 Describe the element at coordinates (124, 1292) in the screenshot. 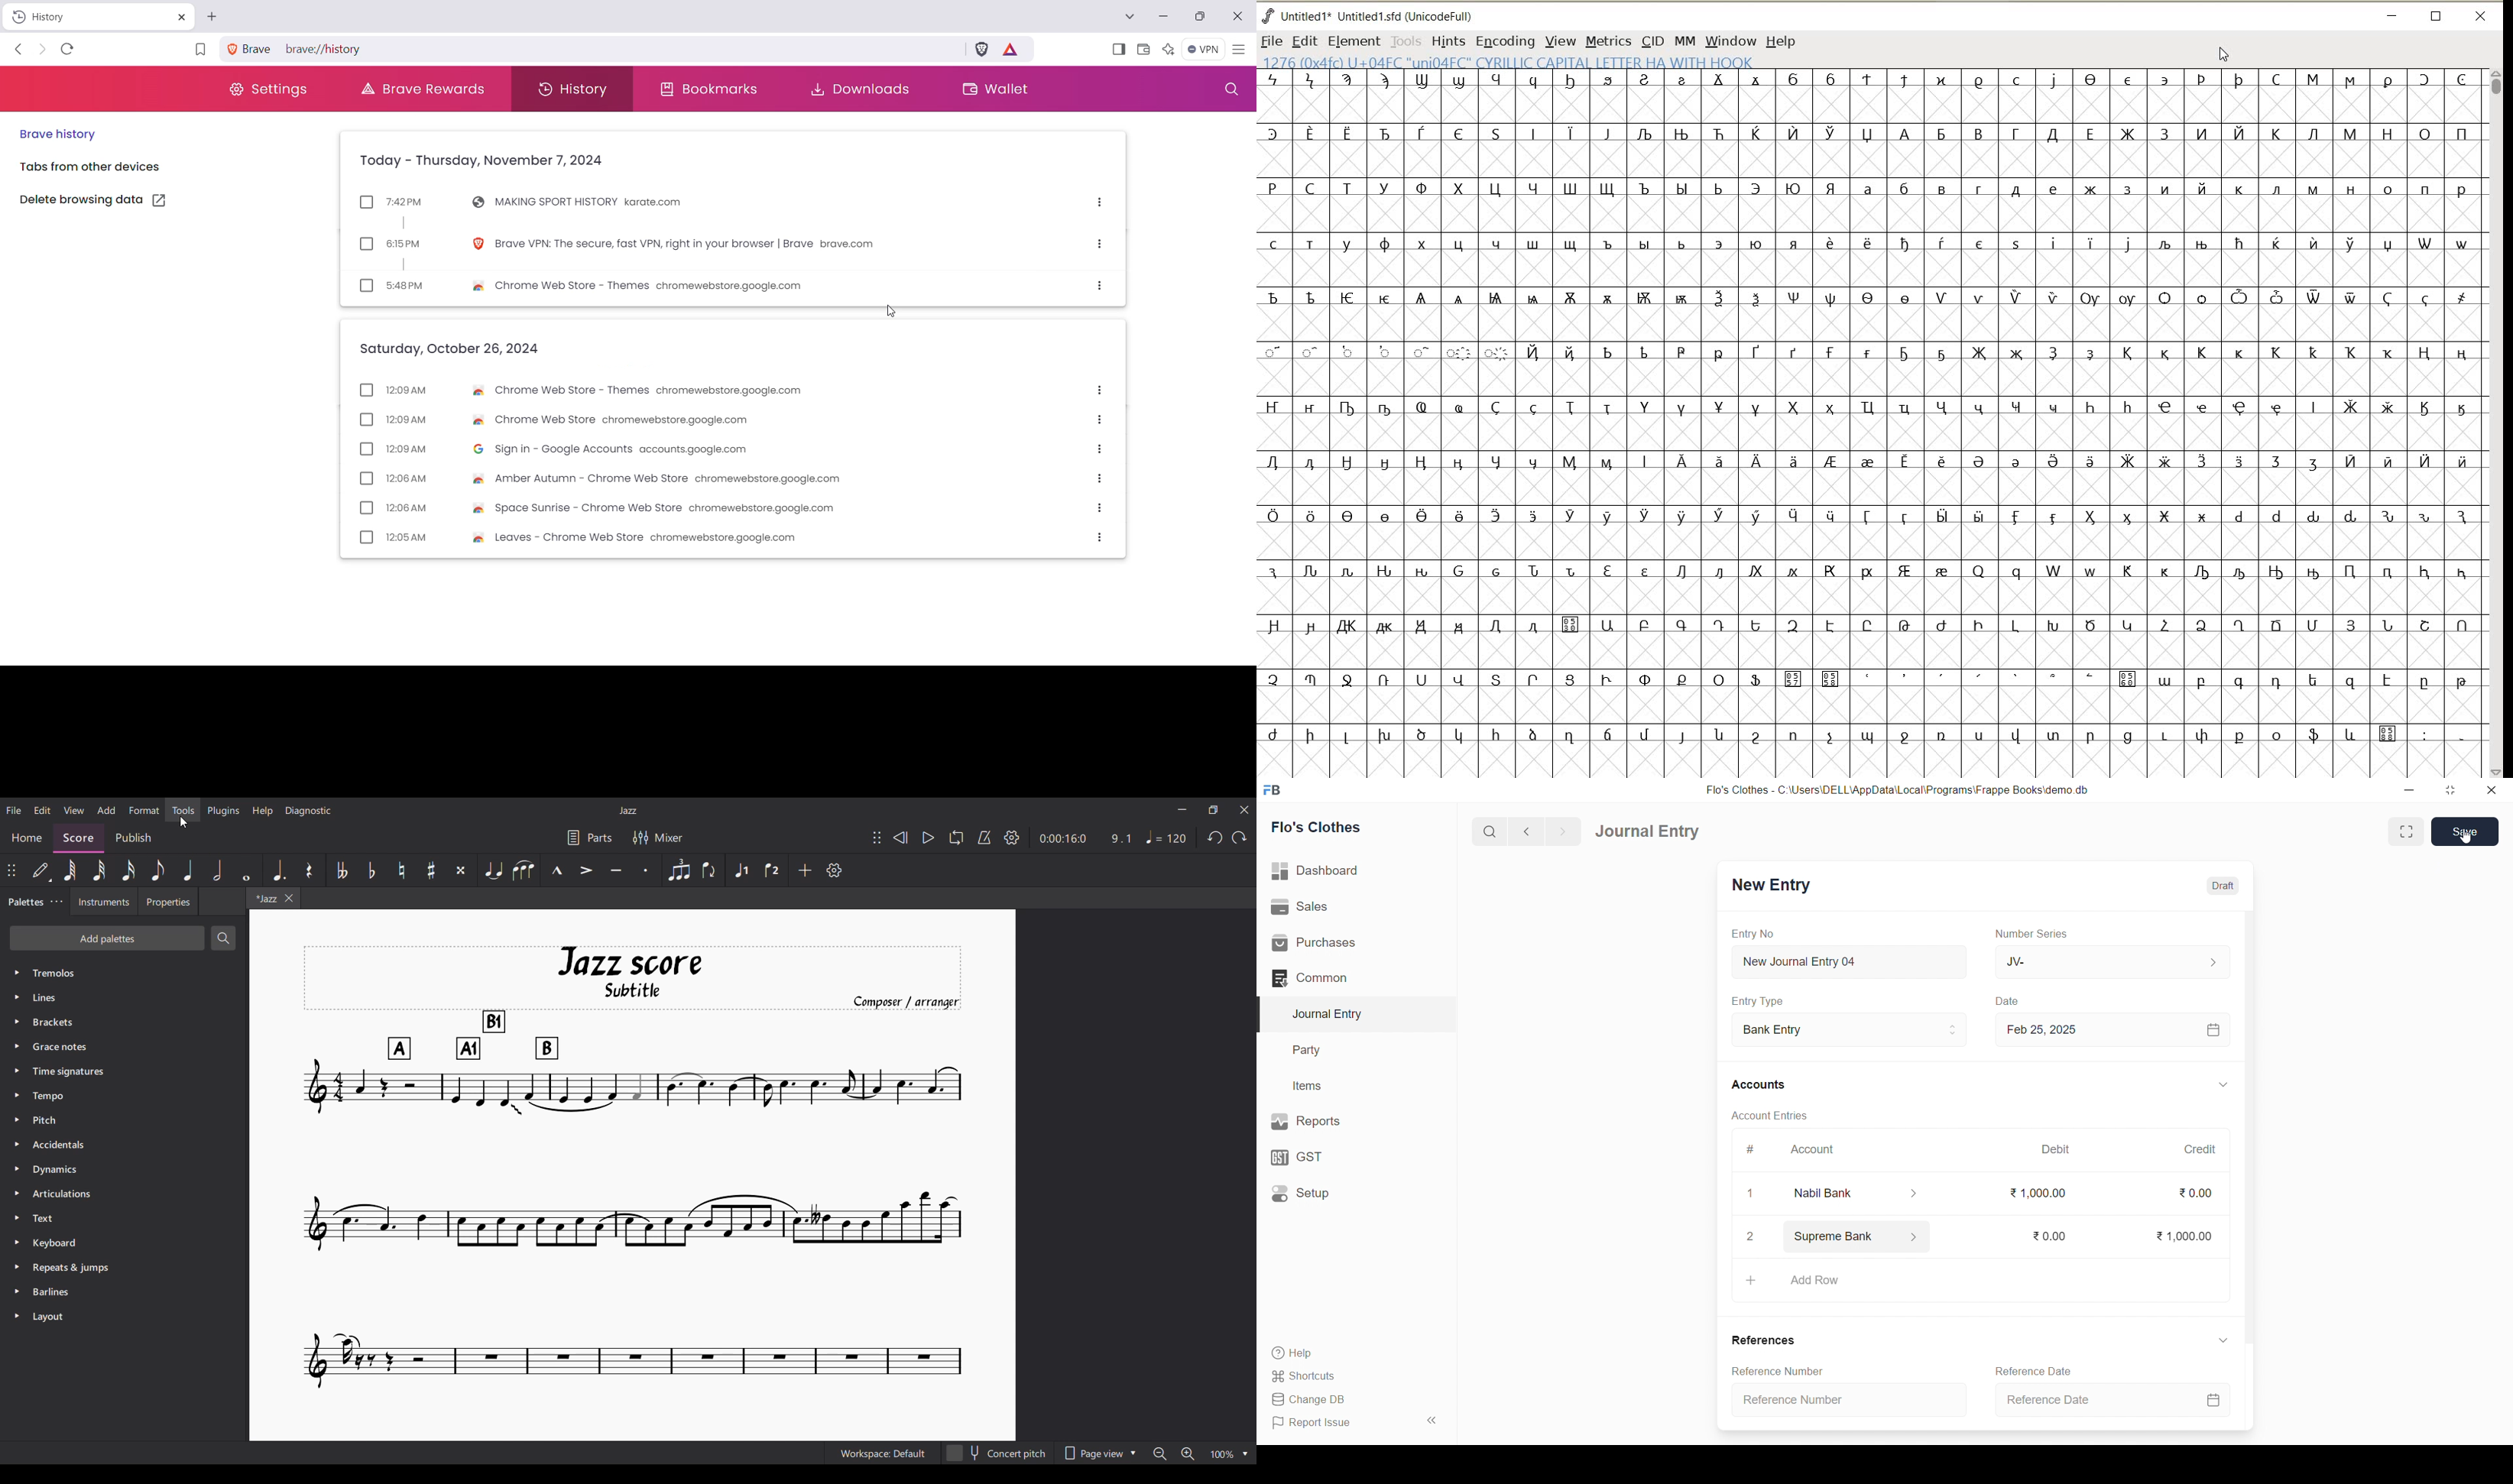

I see `Barlines` at that location.